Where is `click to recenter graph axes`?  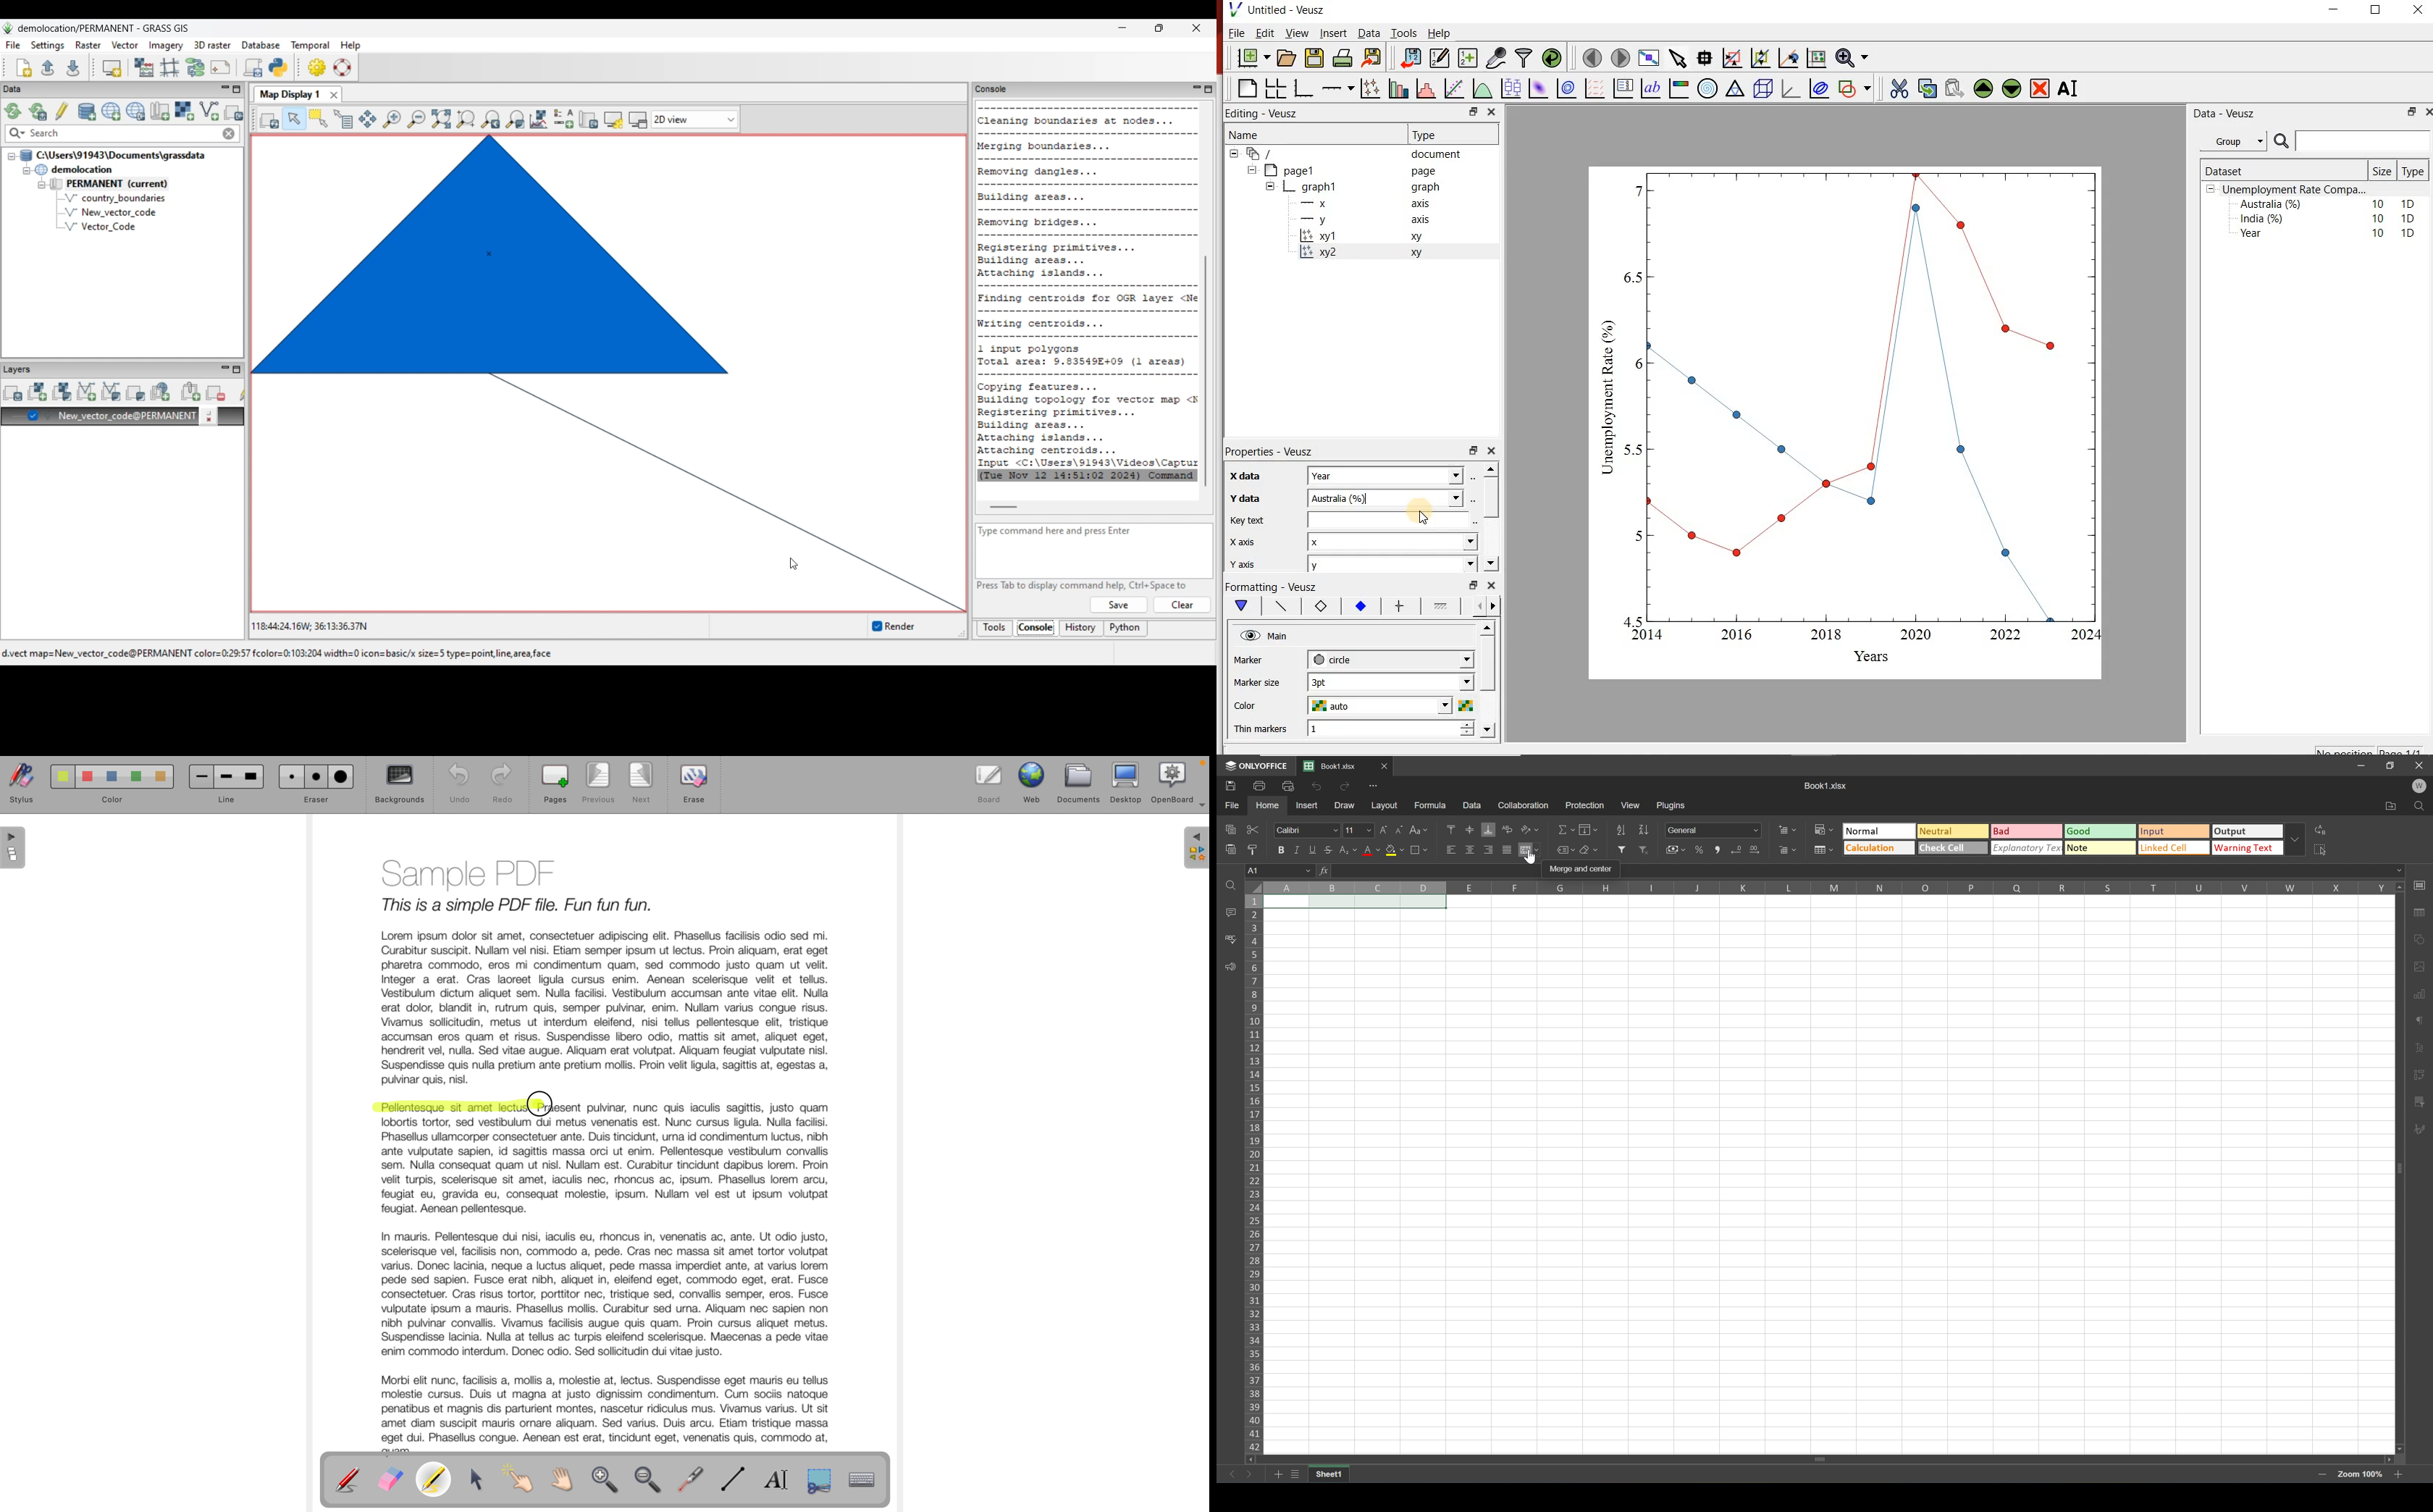
click to recenter graph axes is located at coordinates (1789, 57).